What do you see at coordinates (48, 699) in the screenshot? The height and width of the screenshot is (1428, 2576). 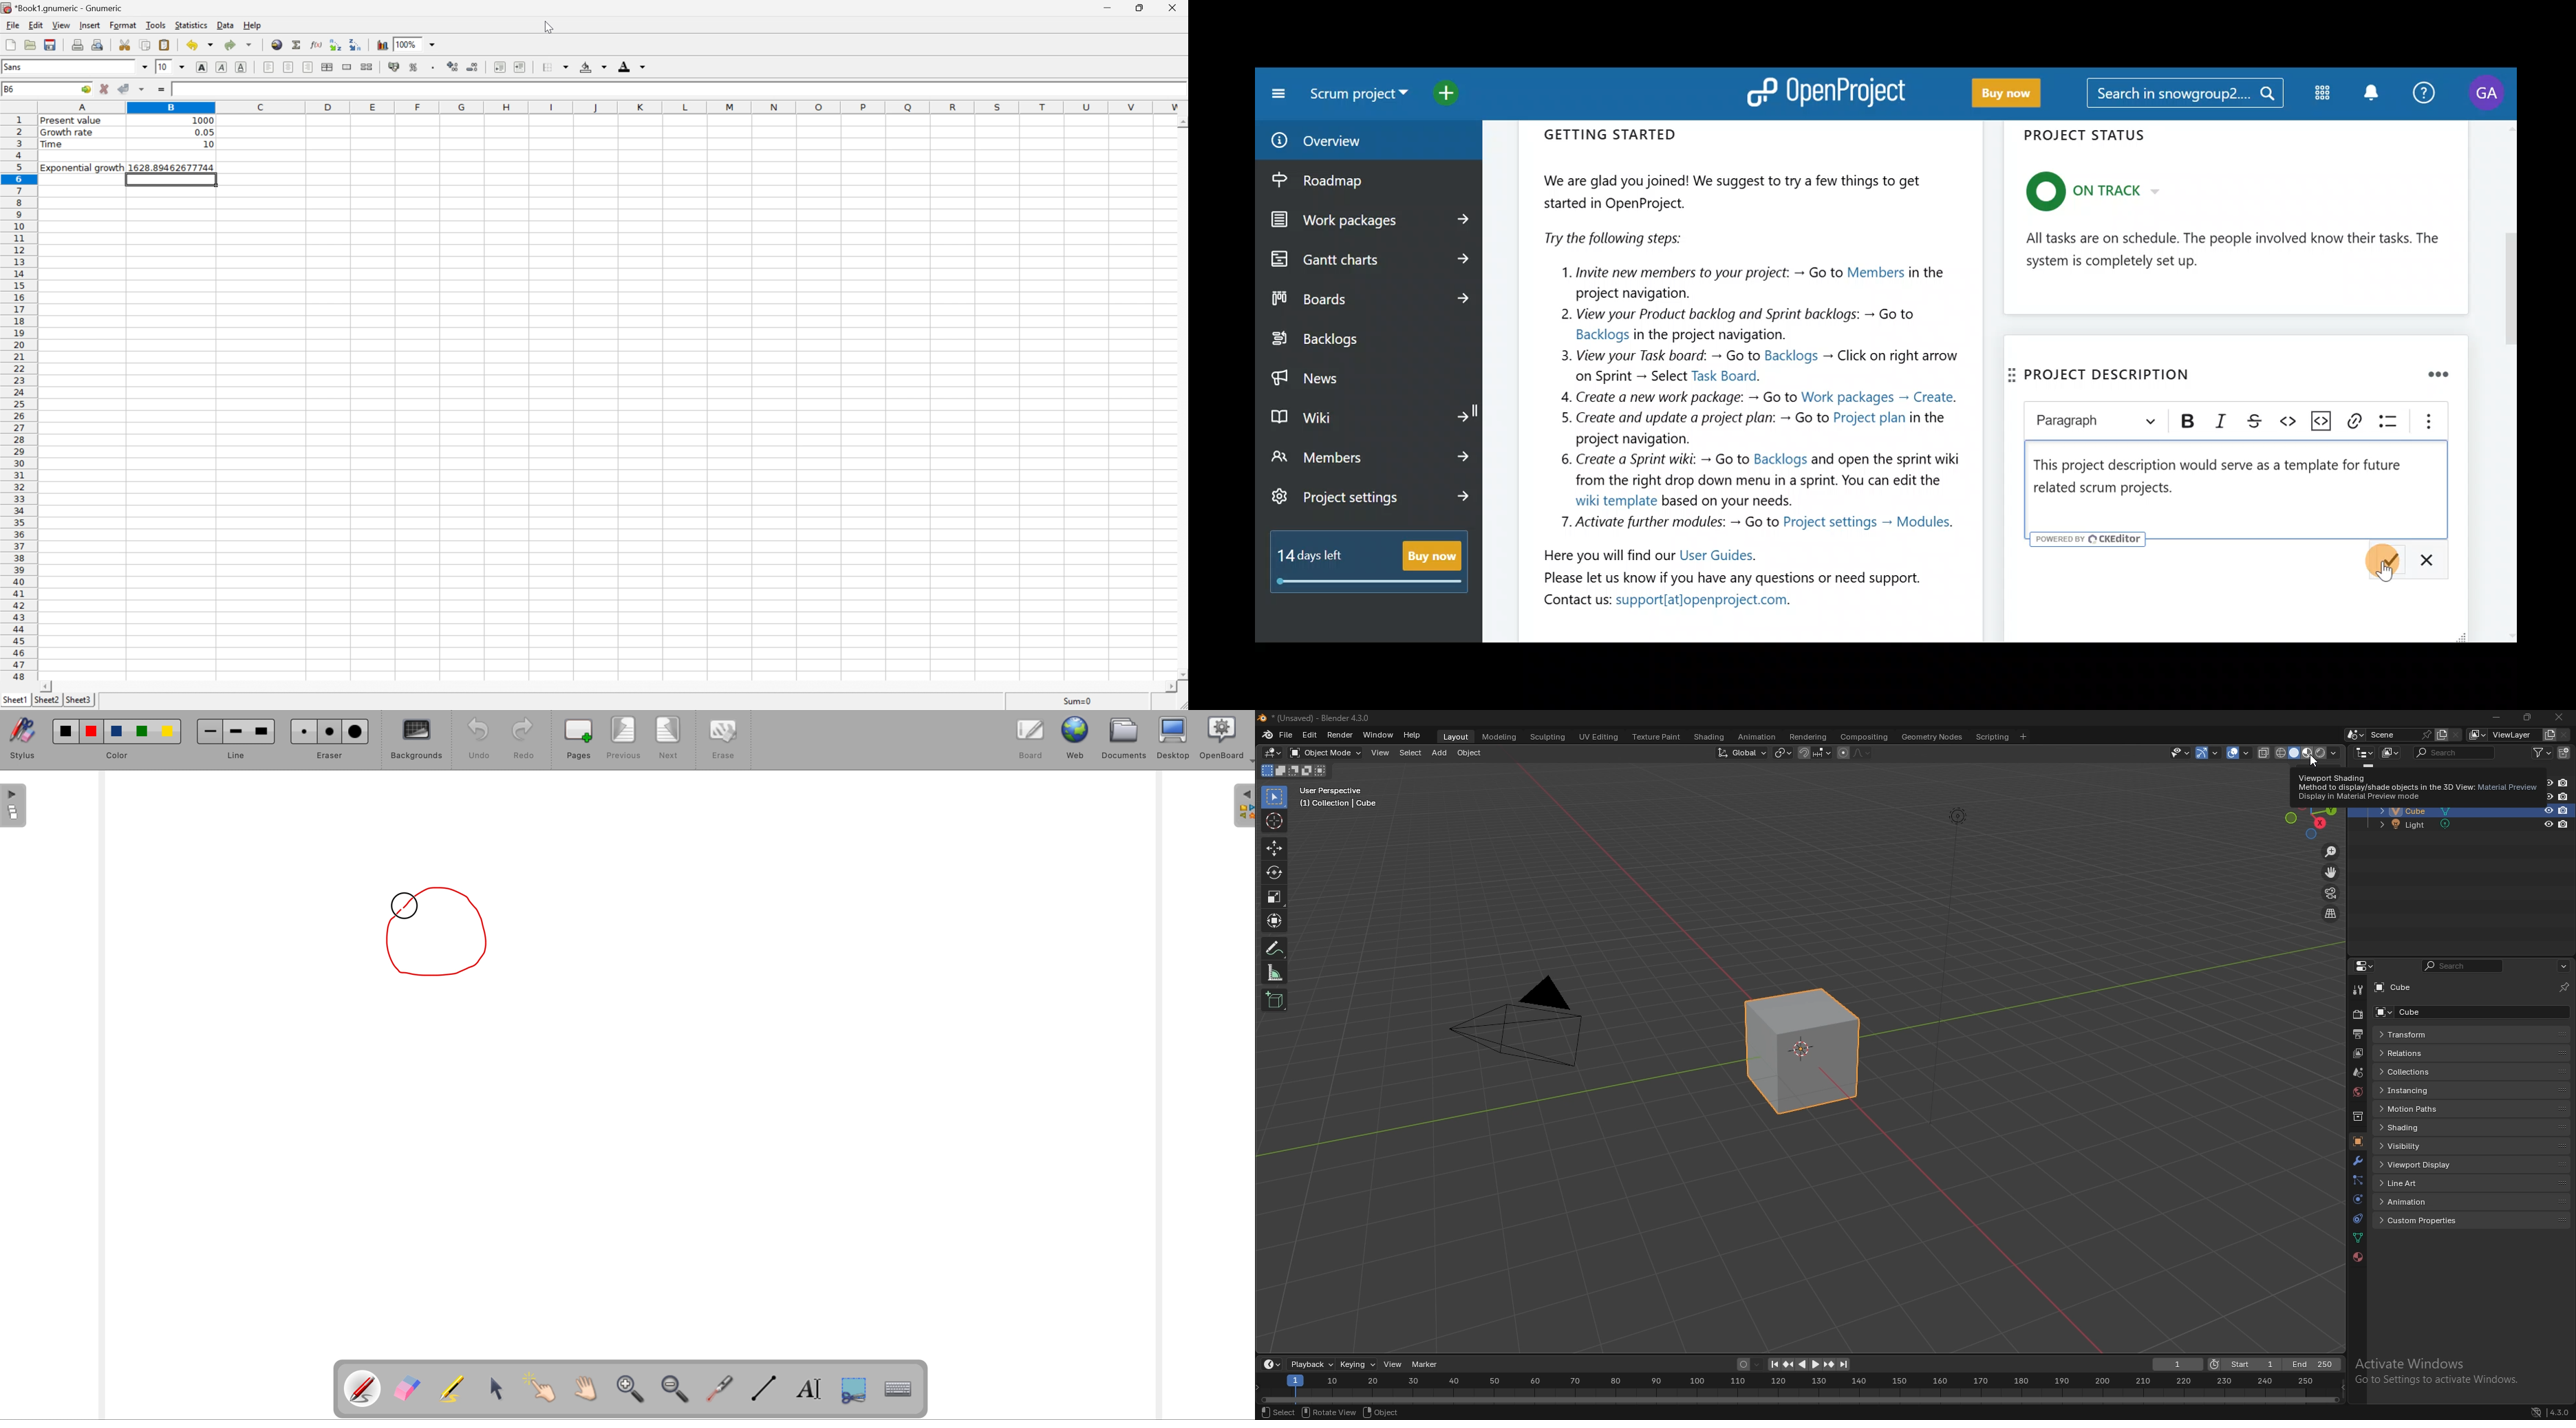 I see `Sheet2` at bounding box center [48, 699].